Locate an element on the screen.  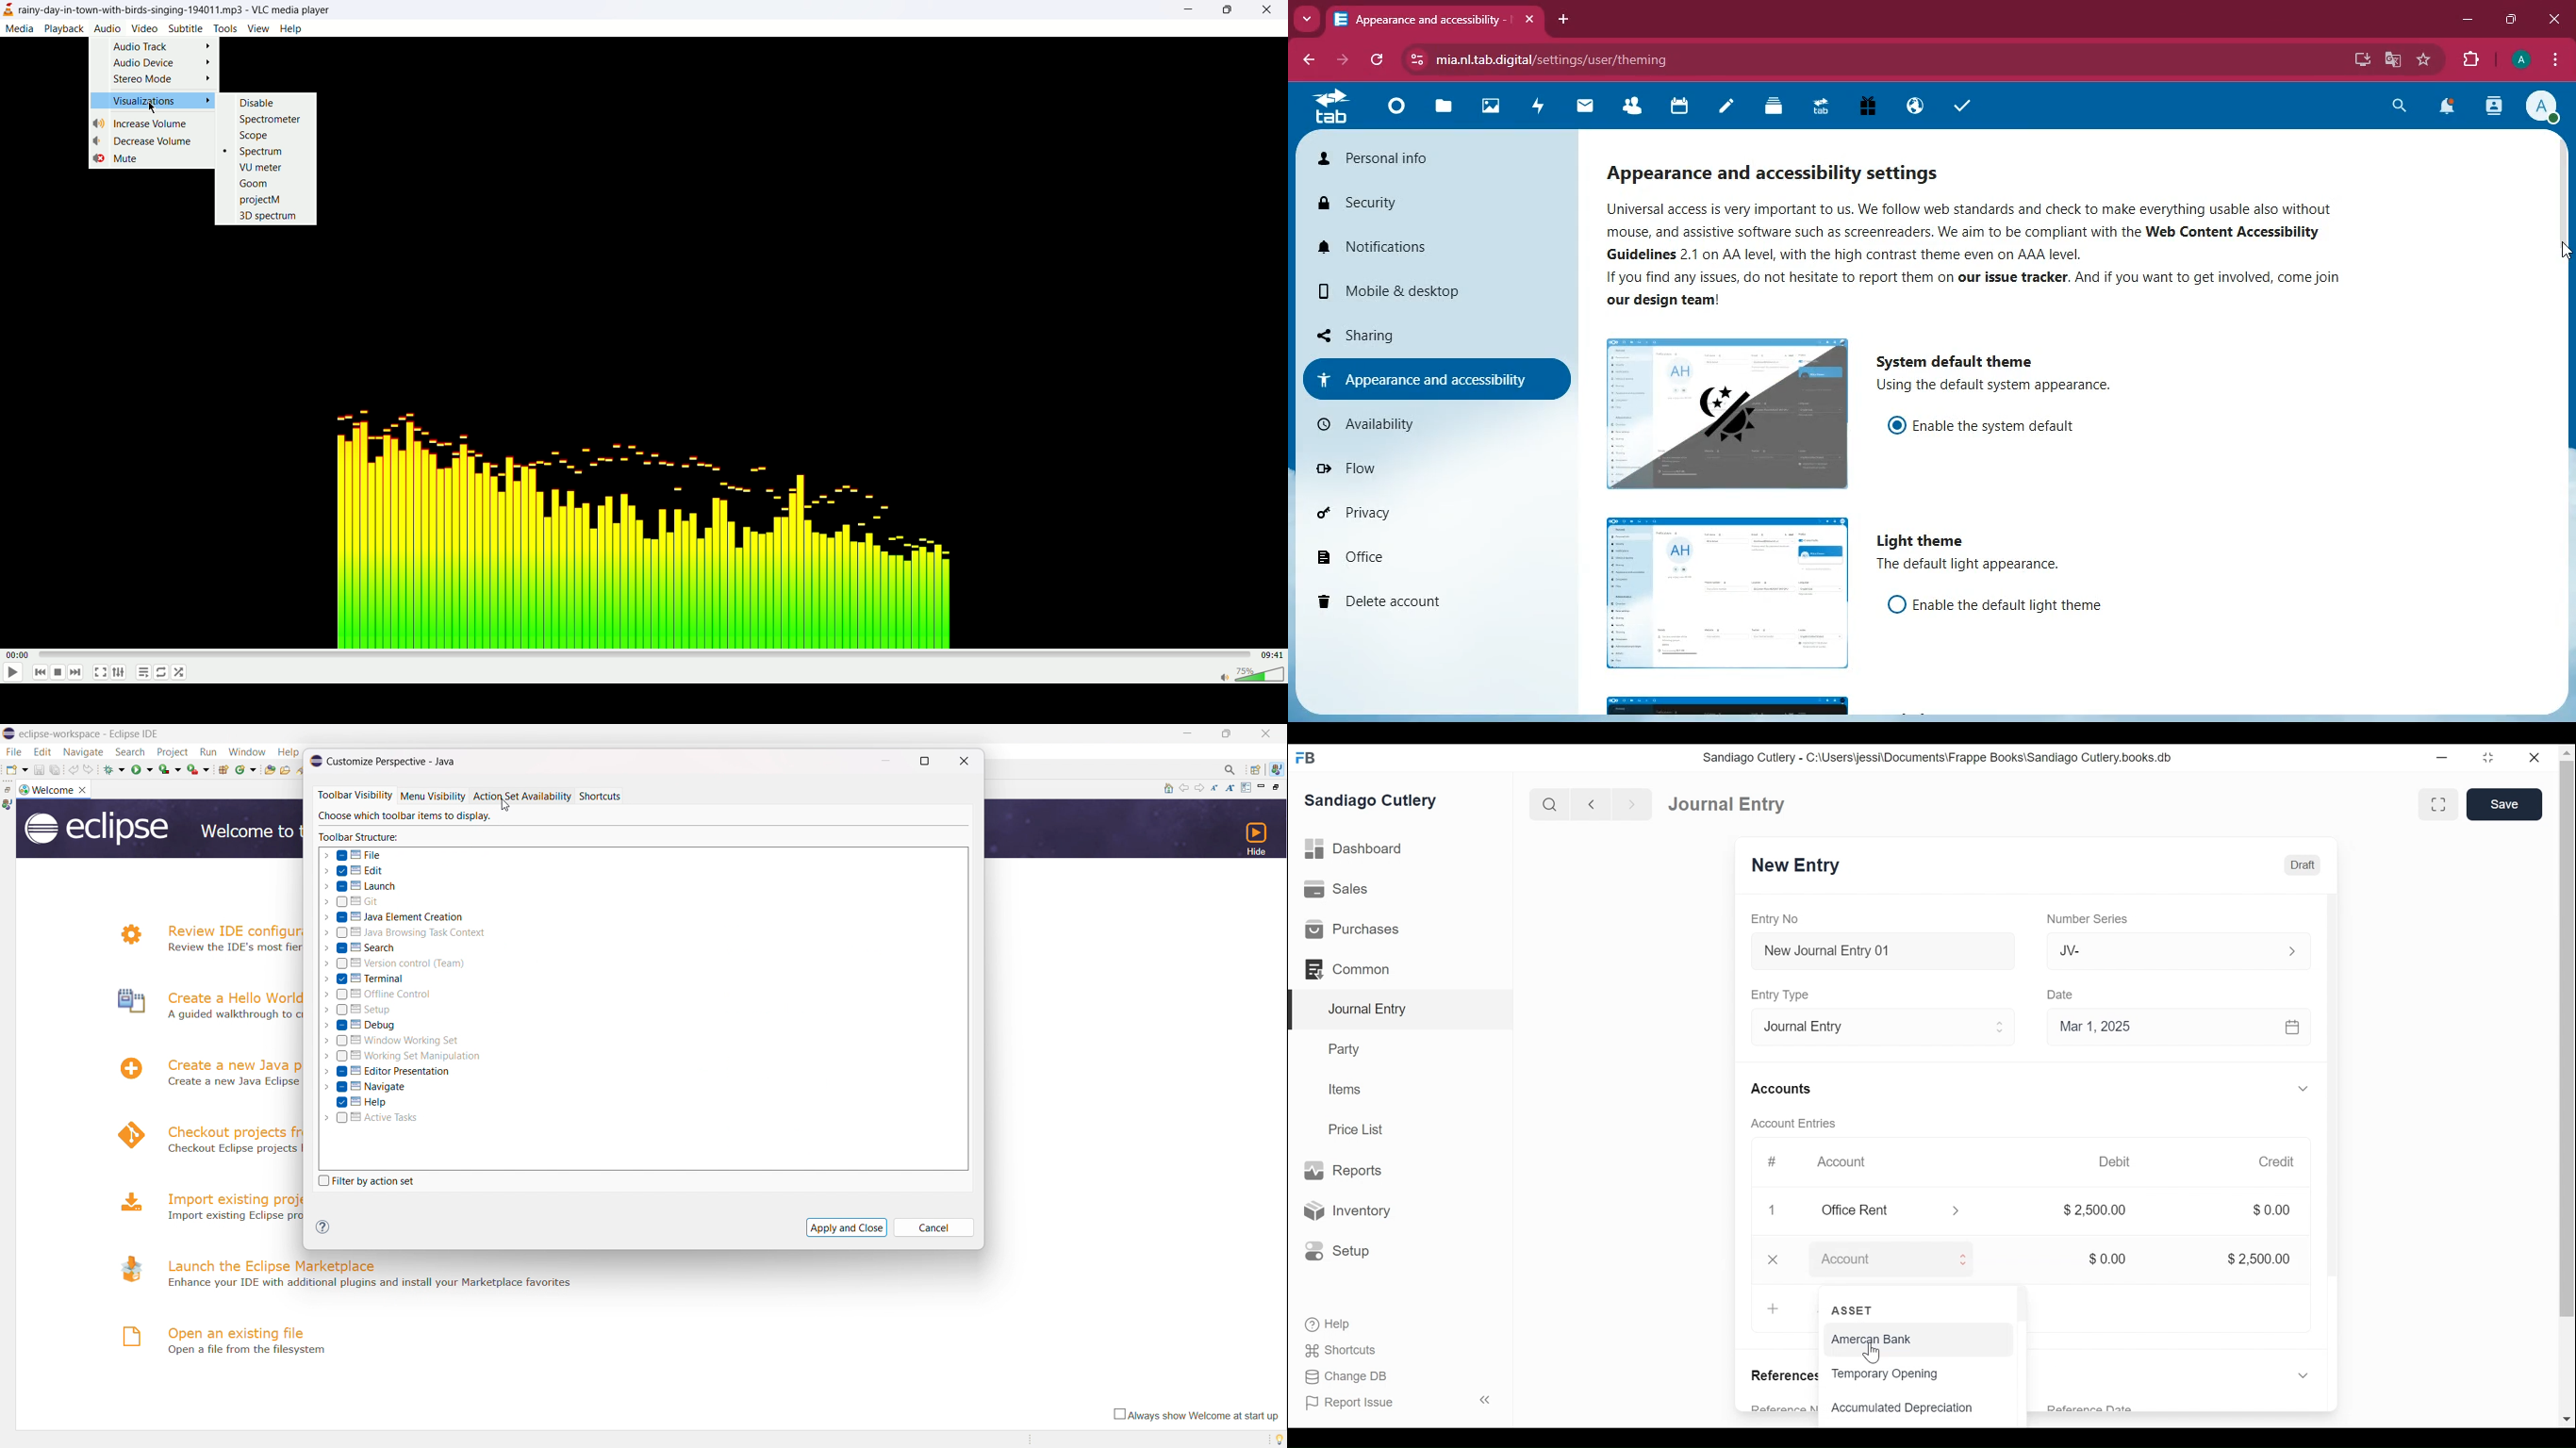
maximize is located at coordinates (2487, 757).